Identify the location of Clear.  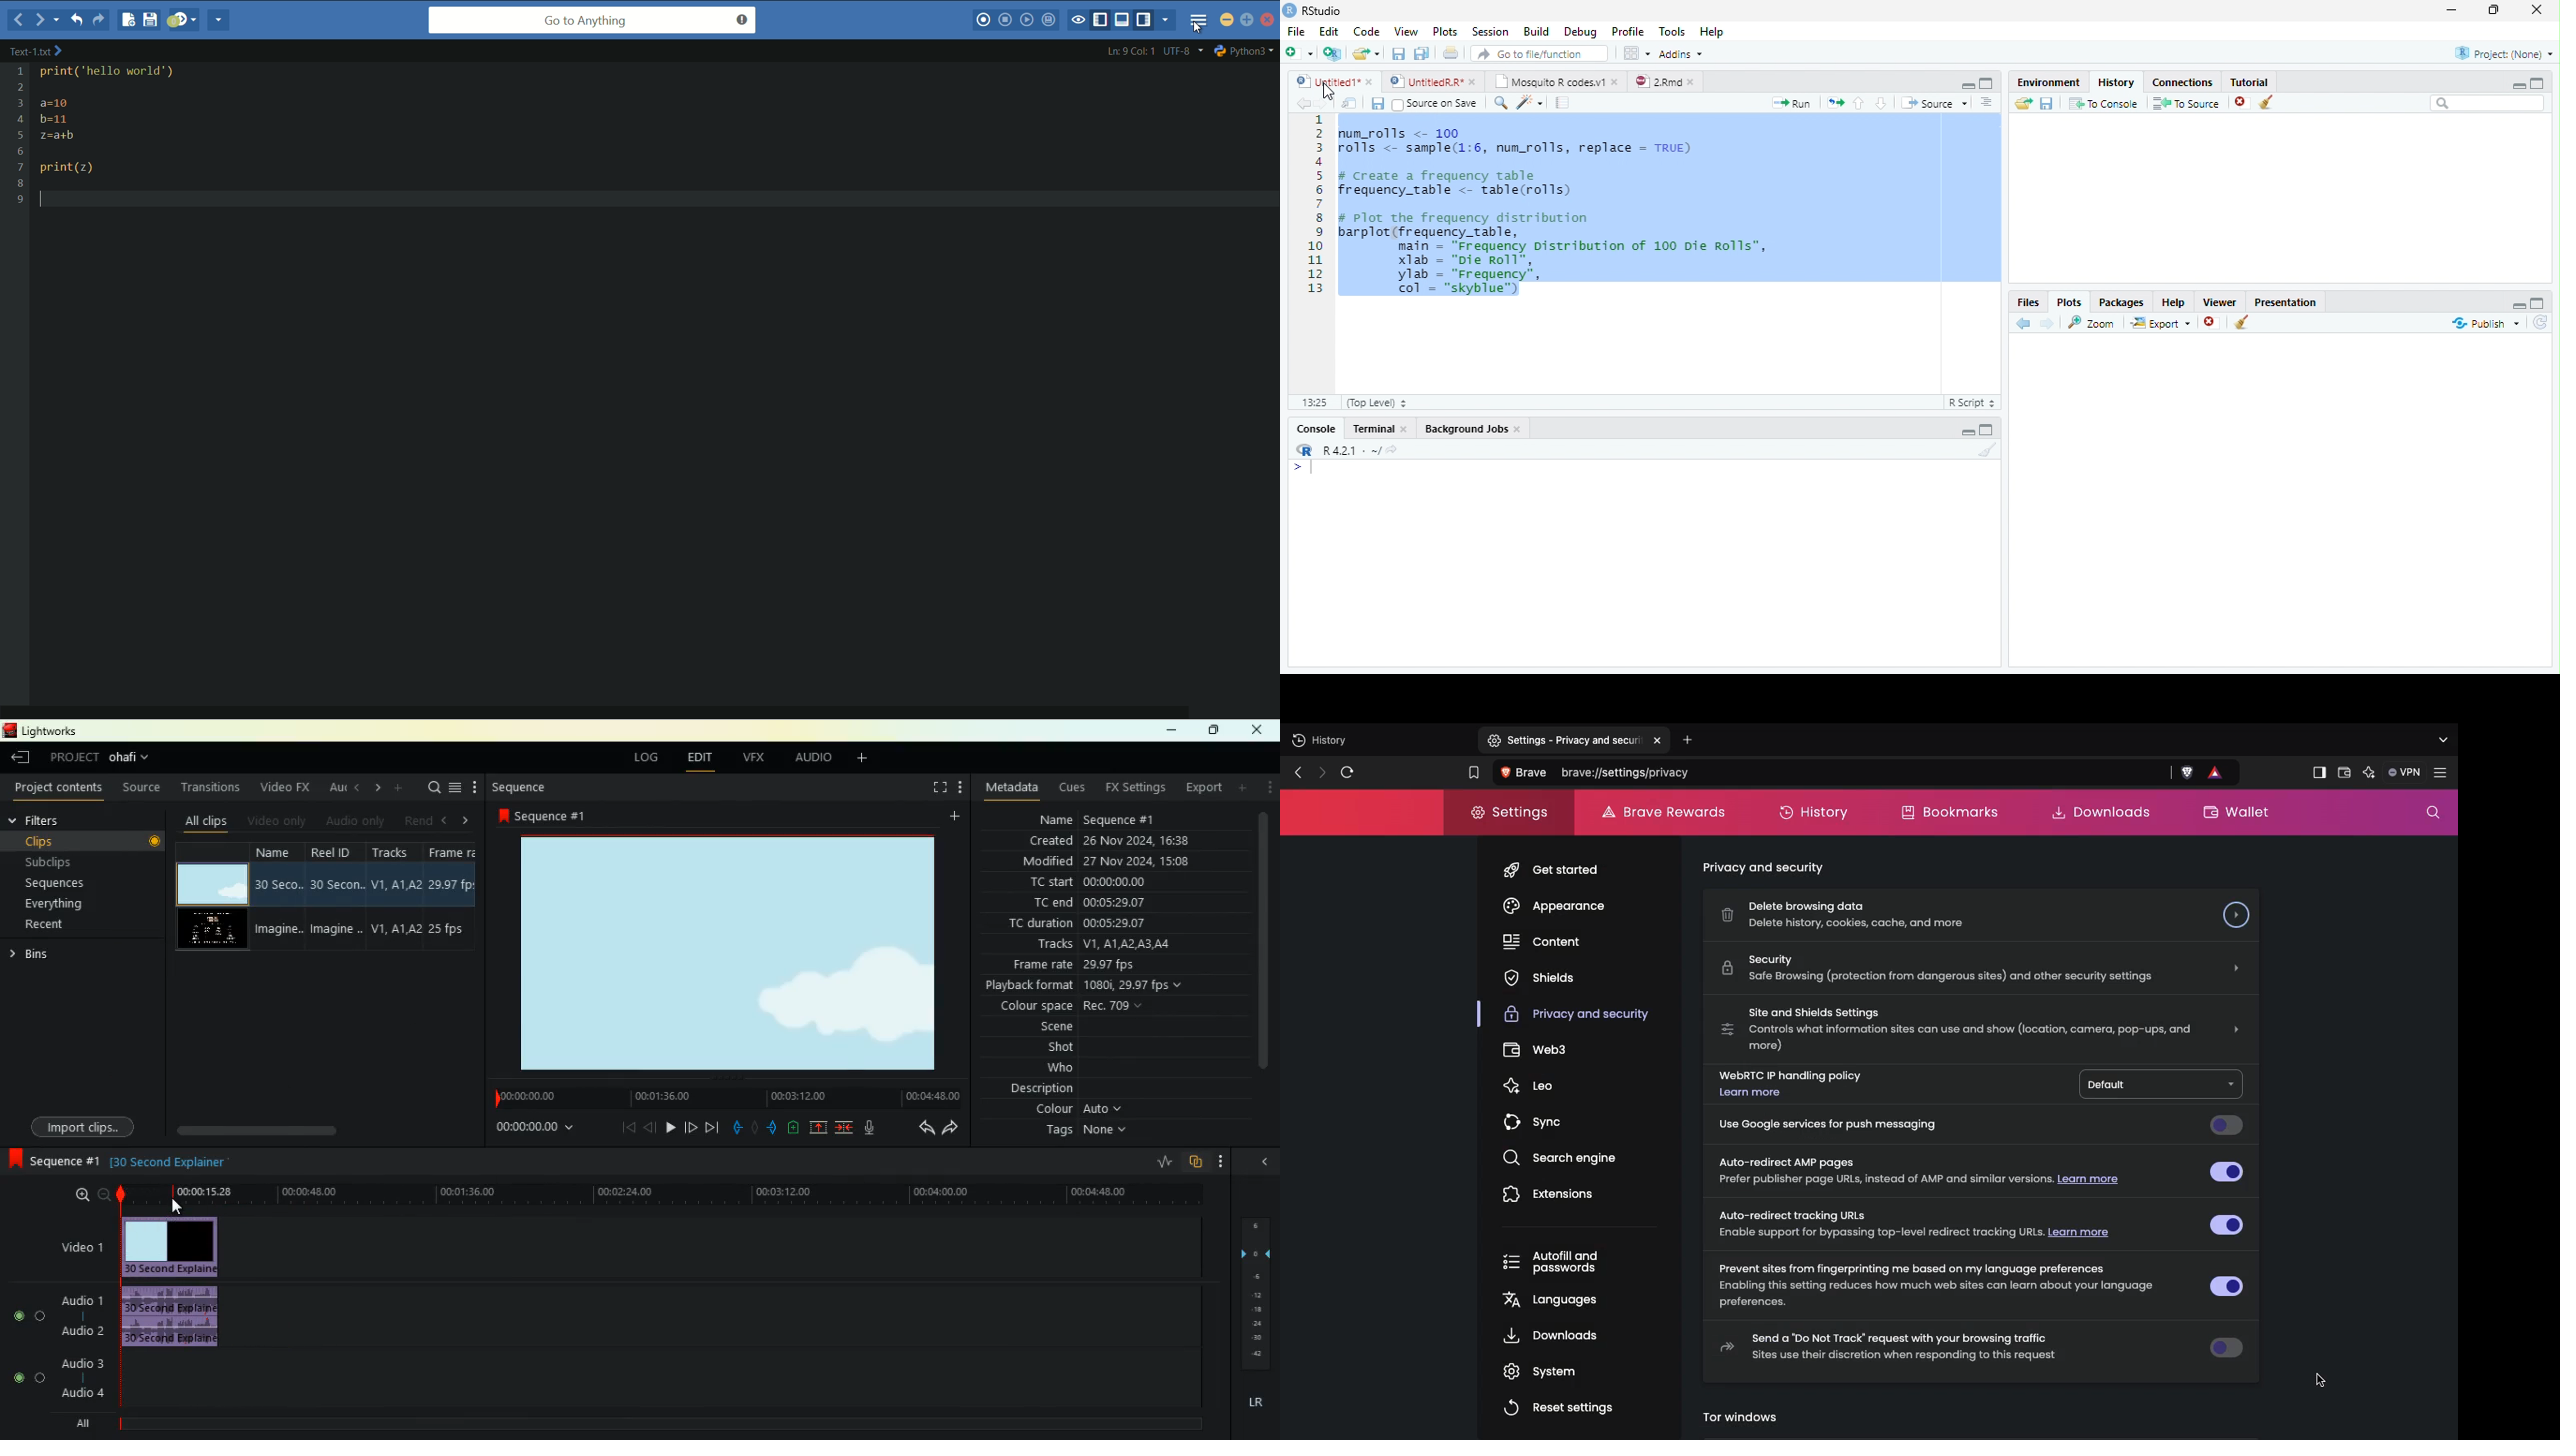
(1987, 450).